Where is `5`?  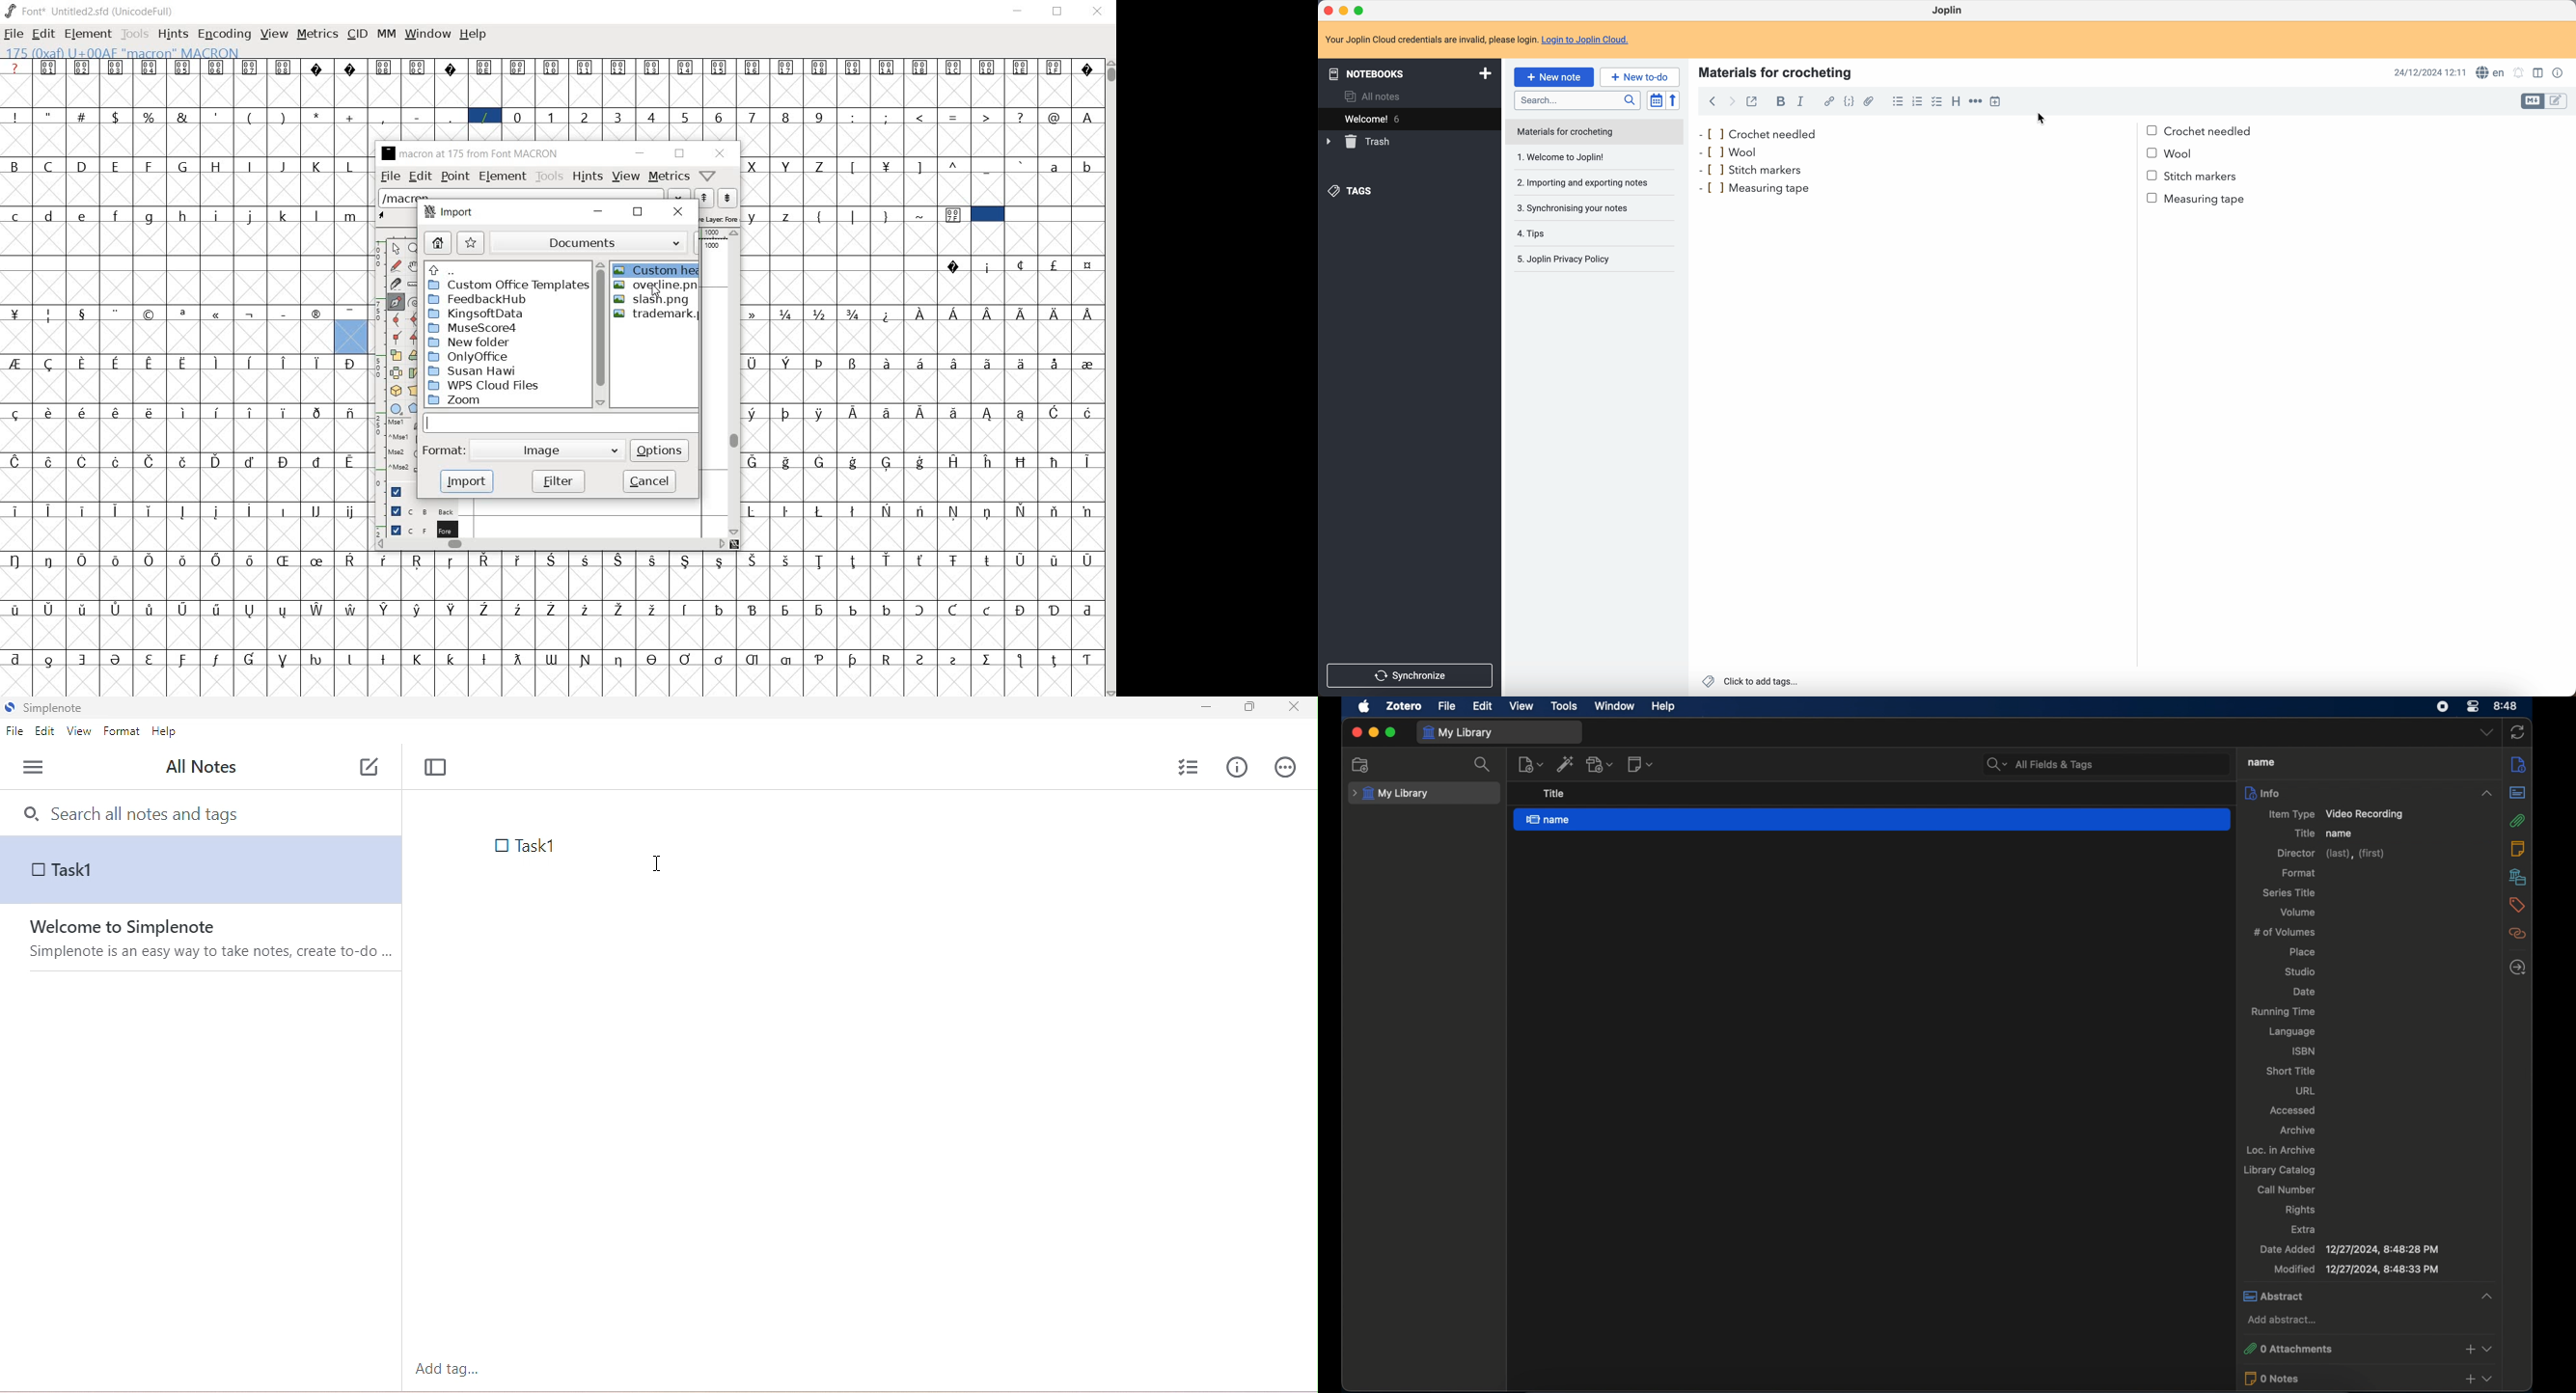
5 is located at coordinates (688, 116).